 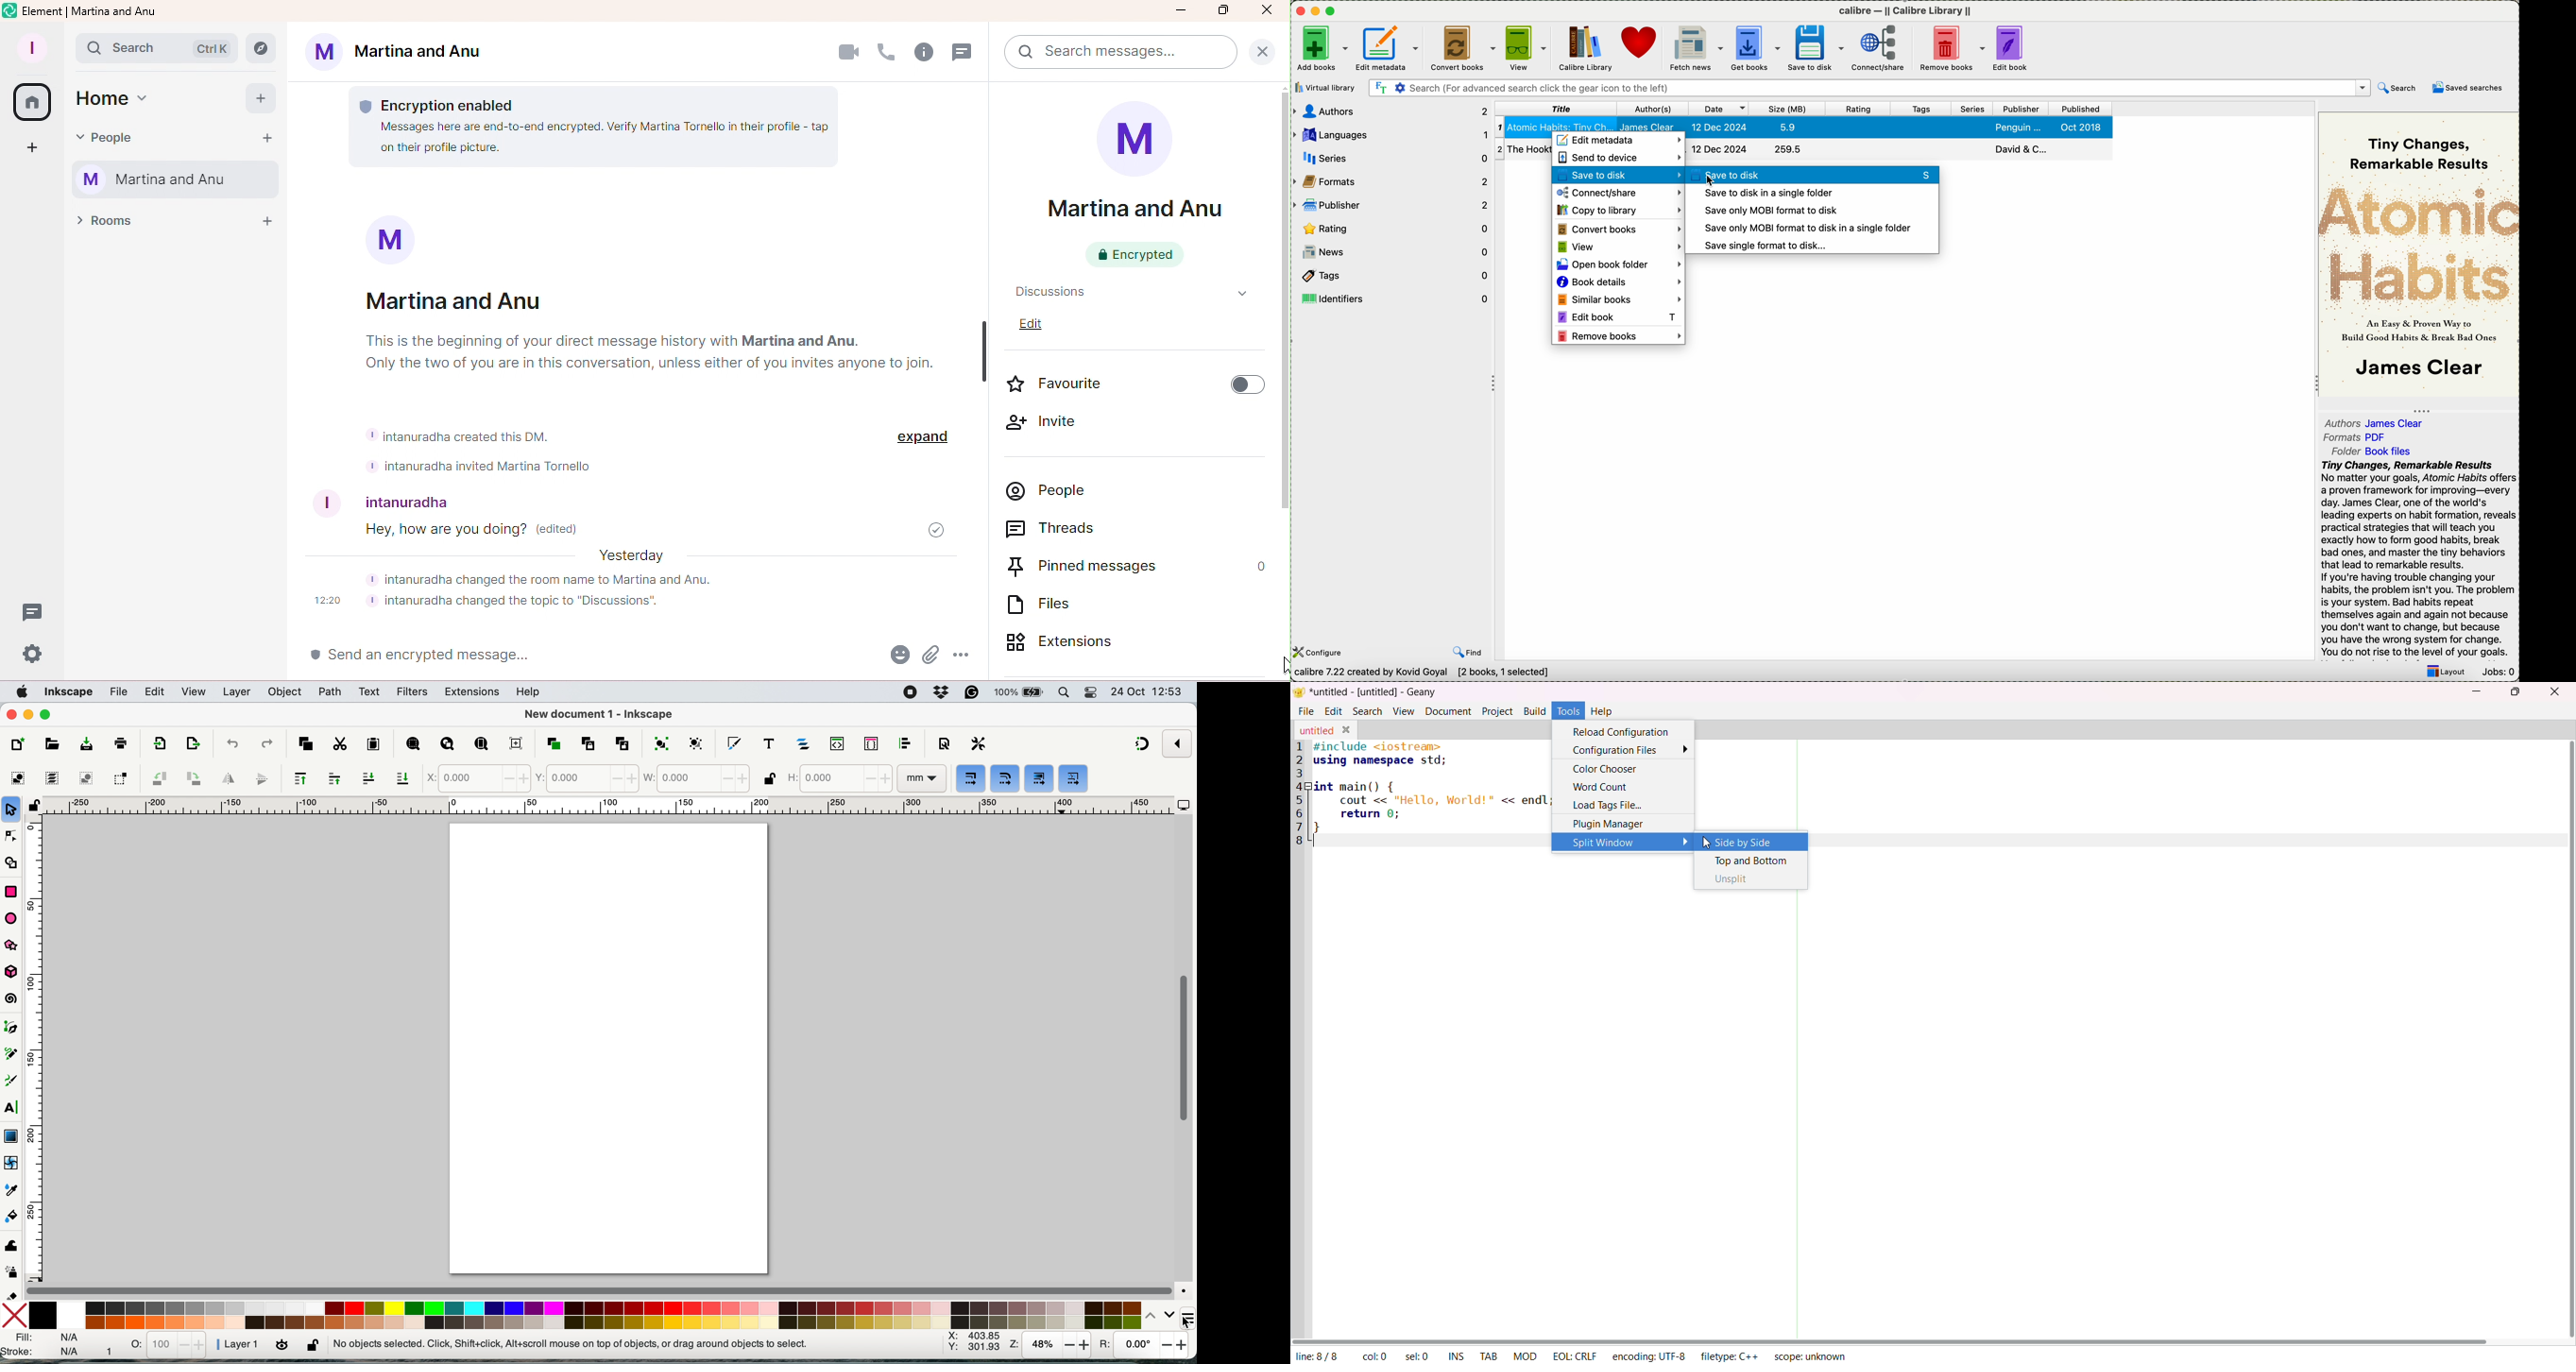 I want to click on The Hooktionary book details, so click(x=1523, y=149).